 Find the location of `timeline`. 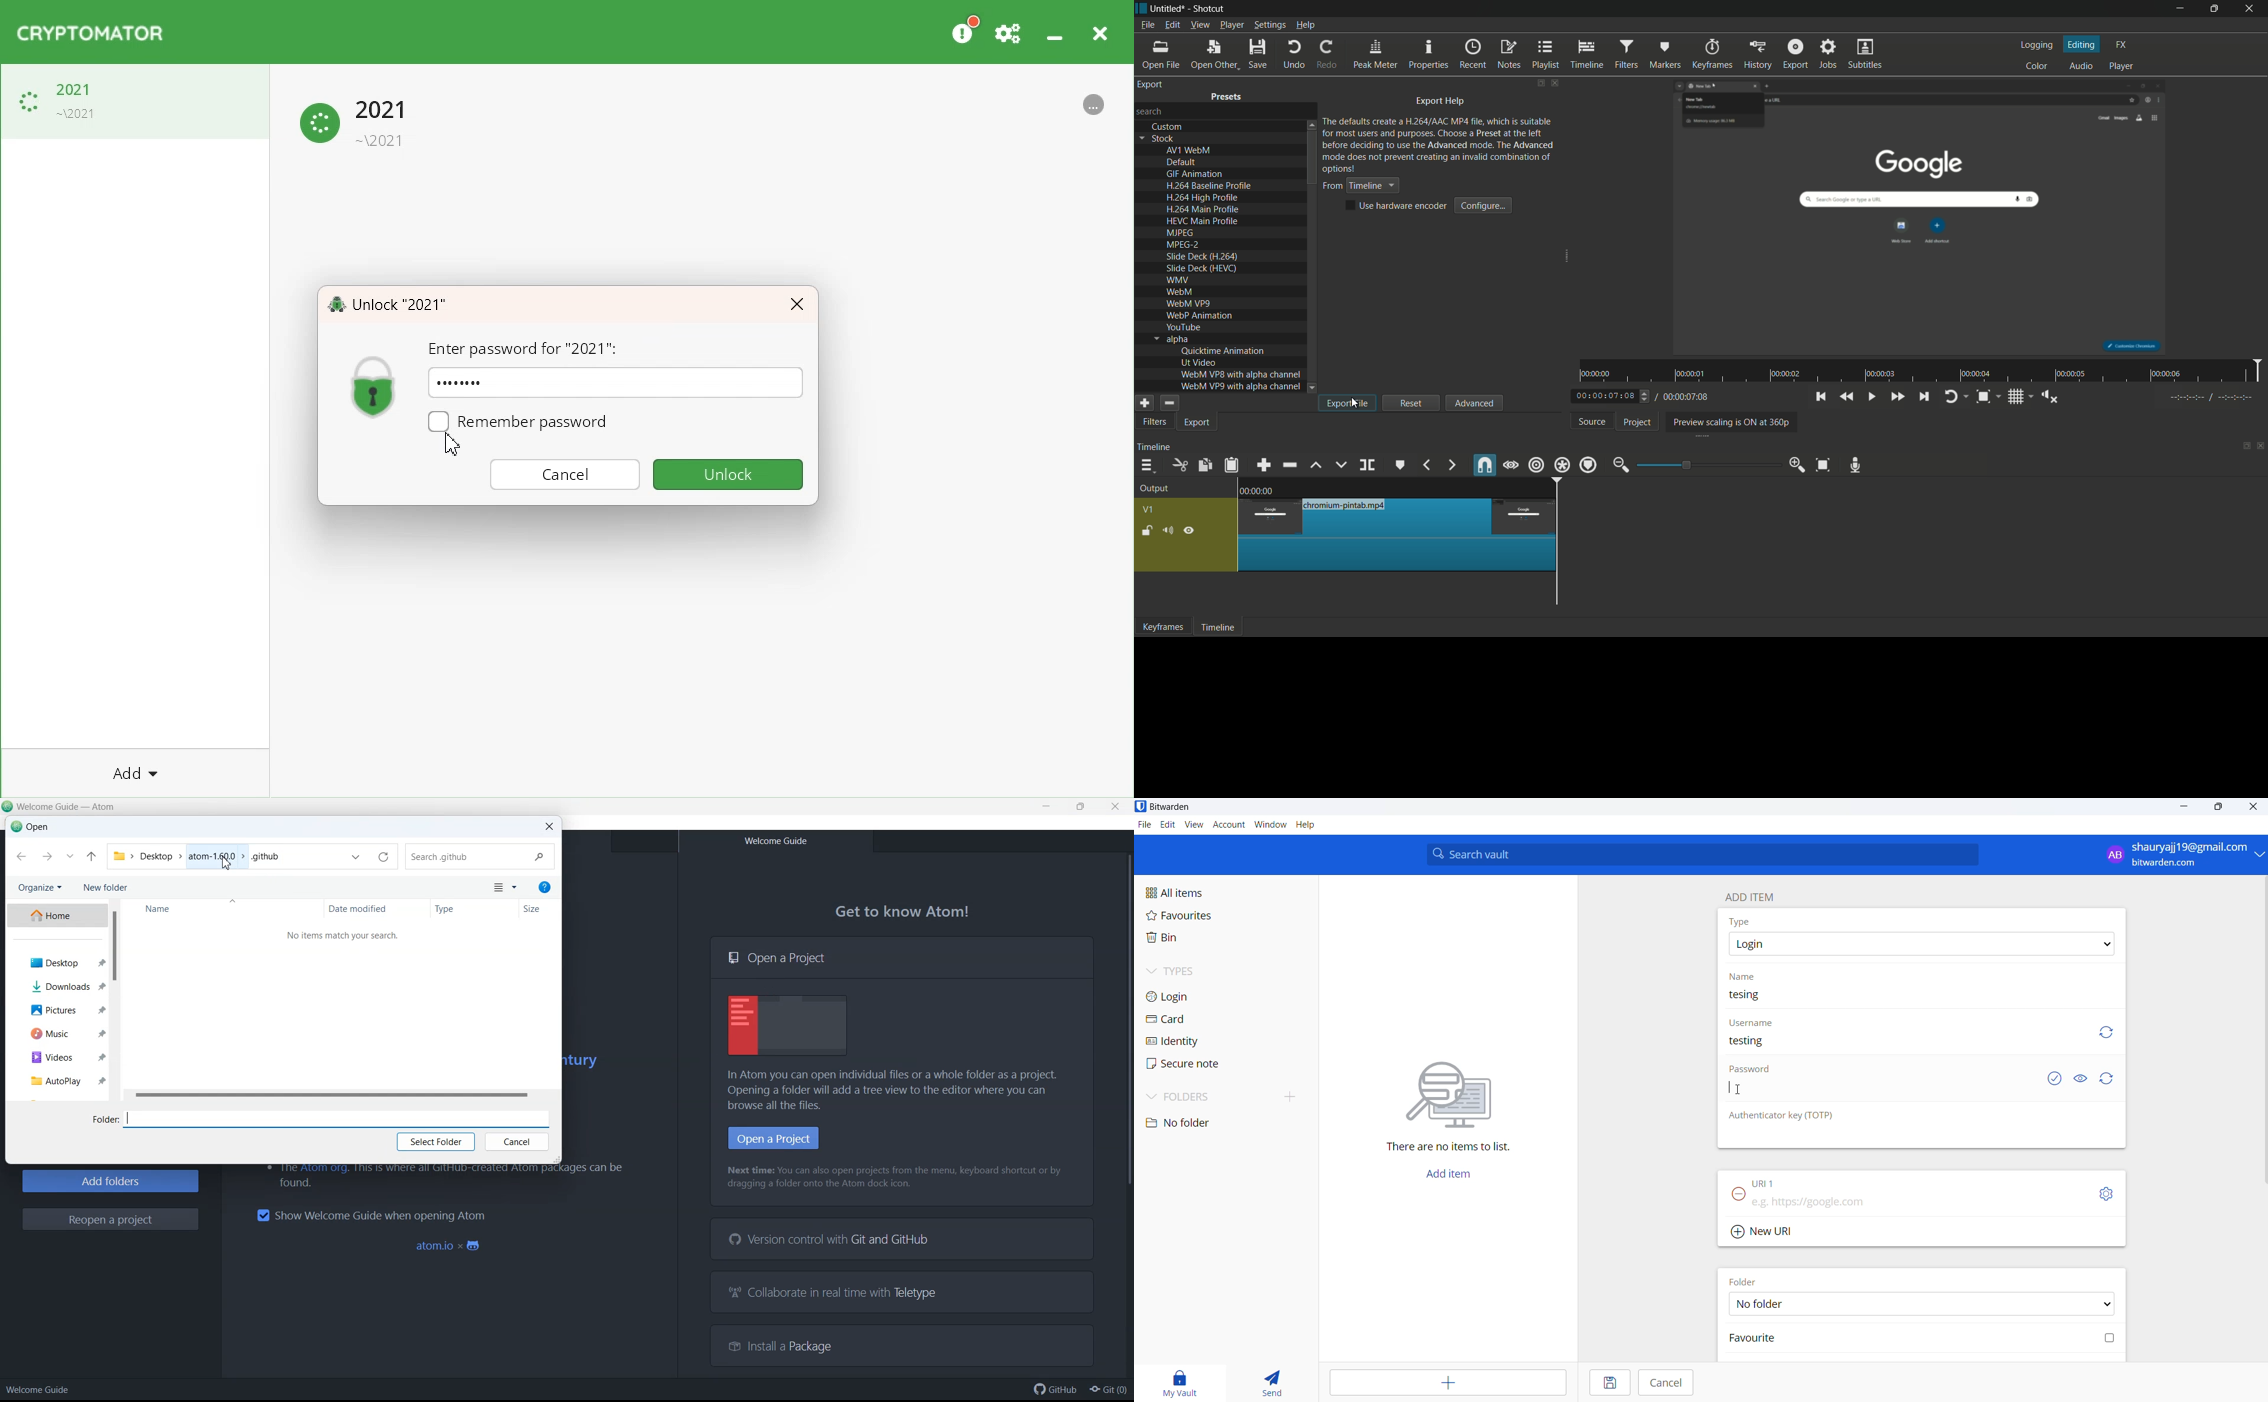

timeline is located at coordinates (1373, 185).